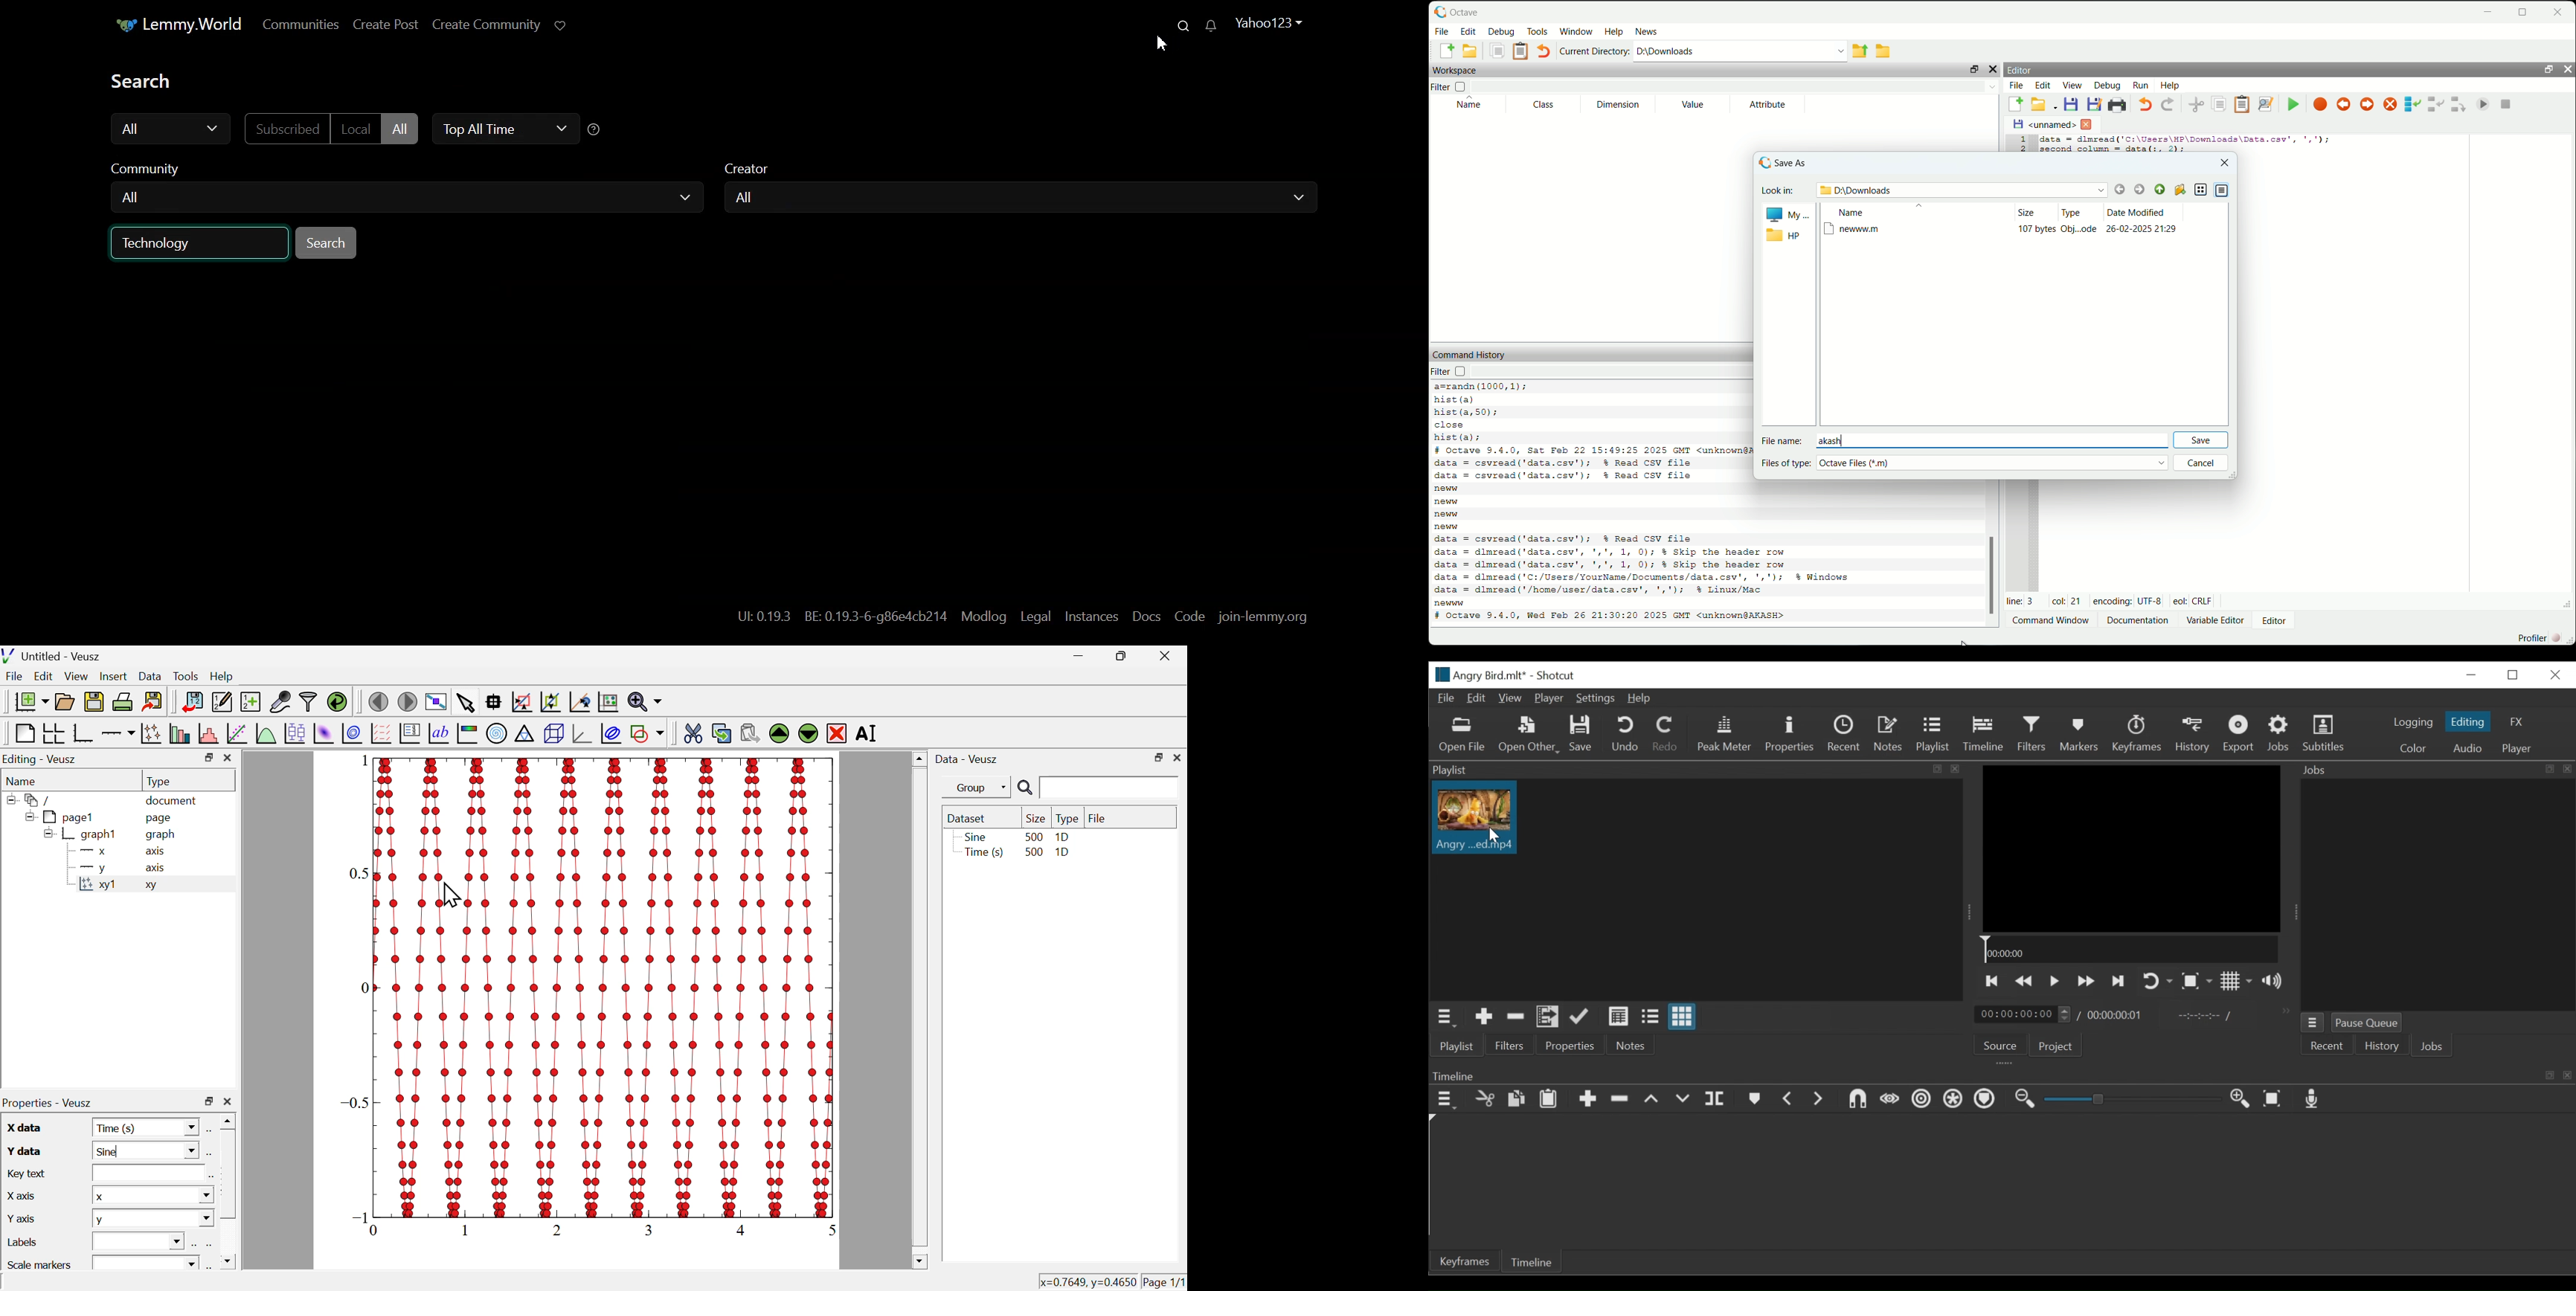  Describe the element at coordinates (1954, 1099) in the screenshot. I see `Ripple all tracks` at that location.